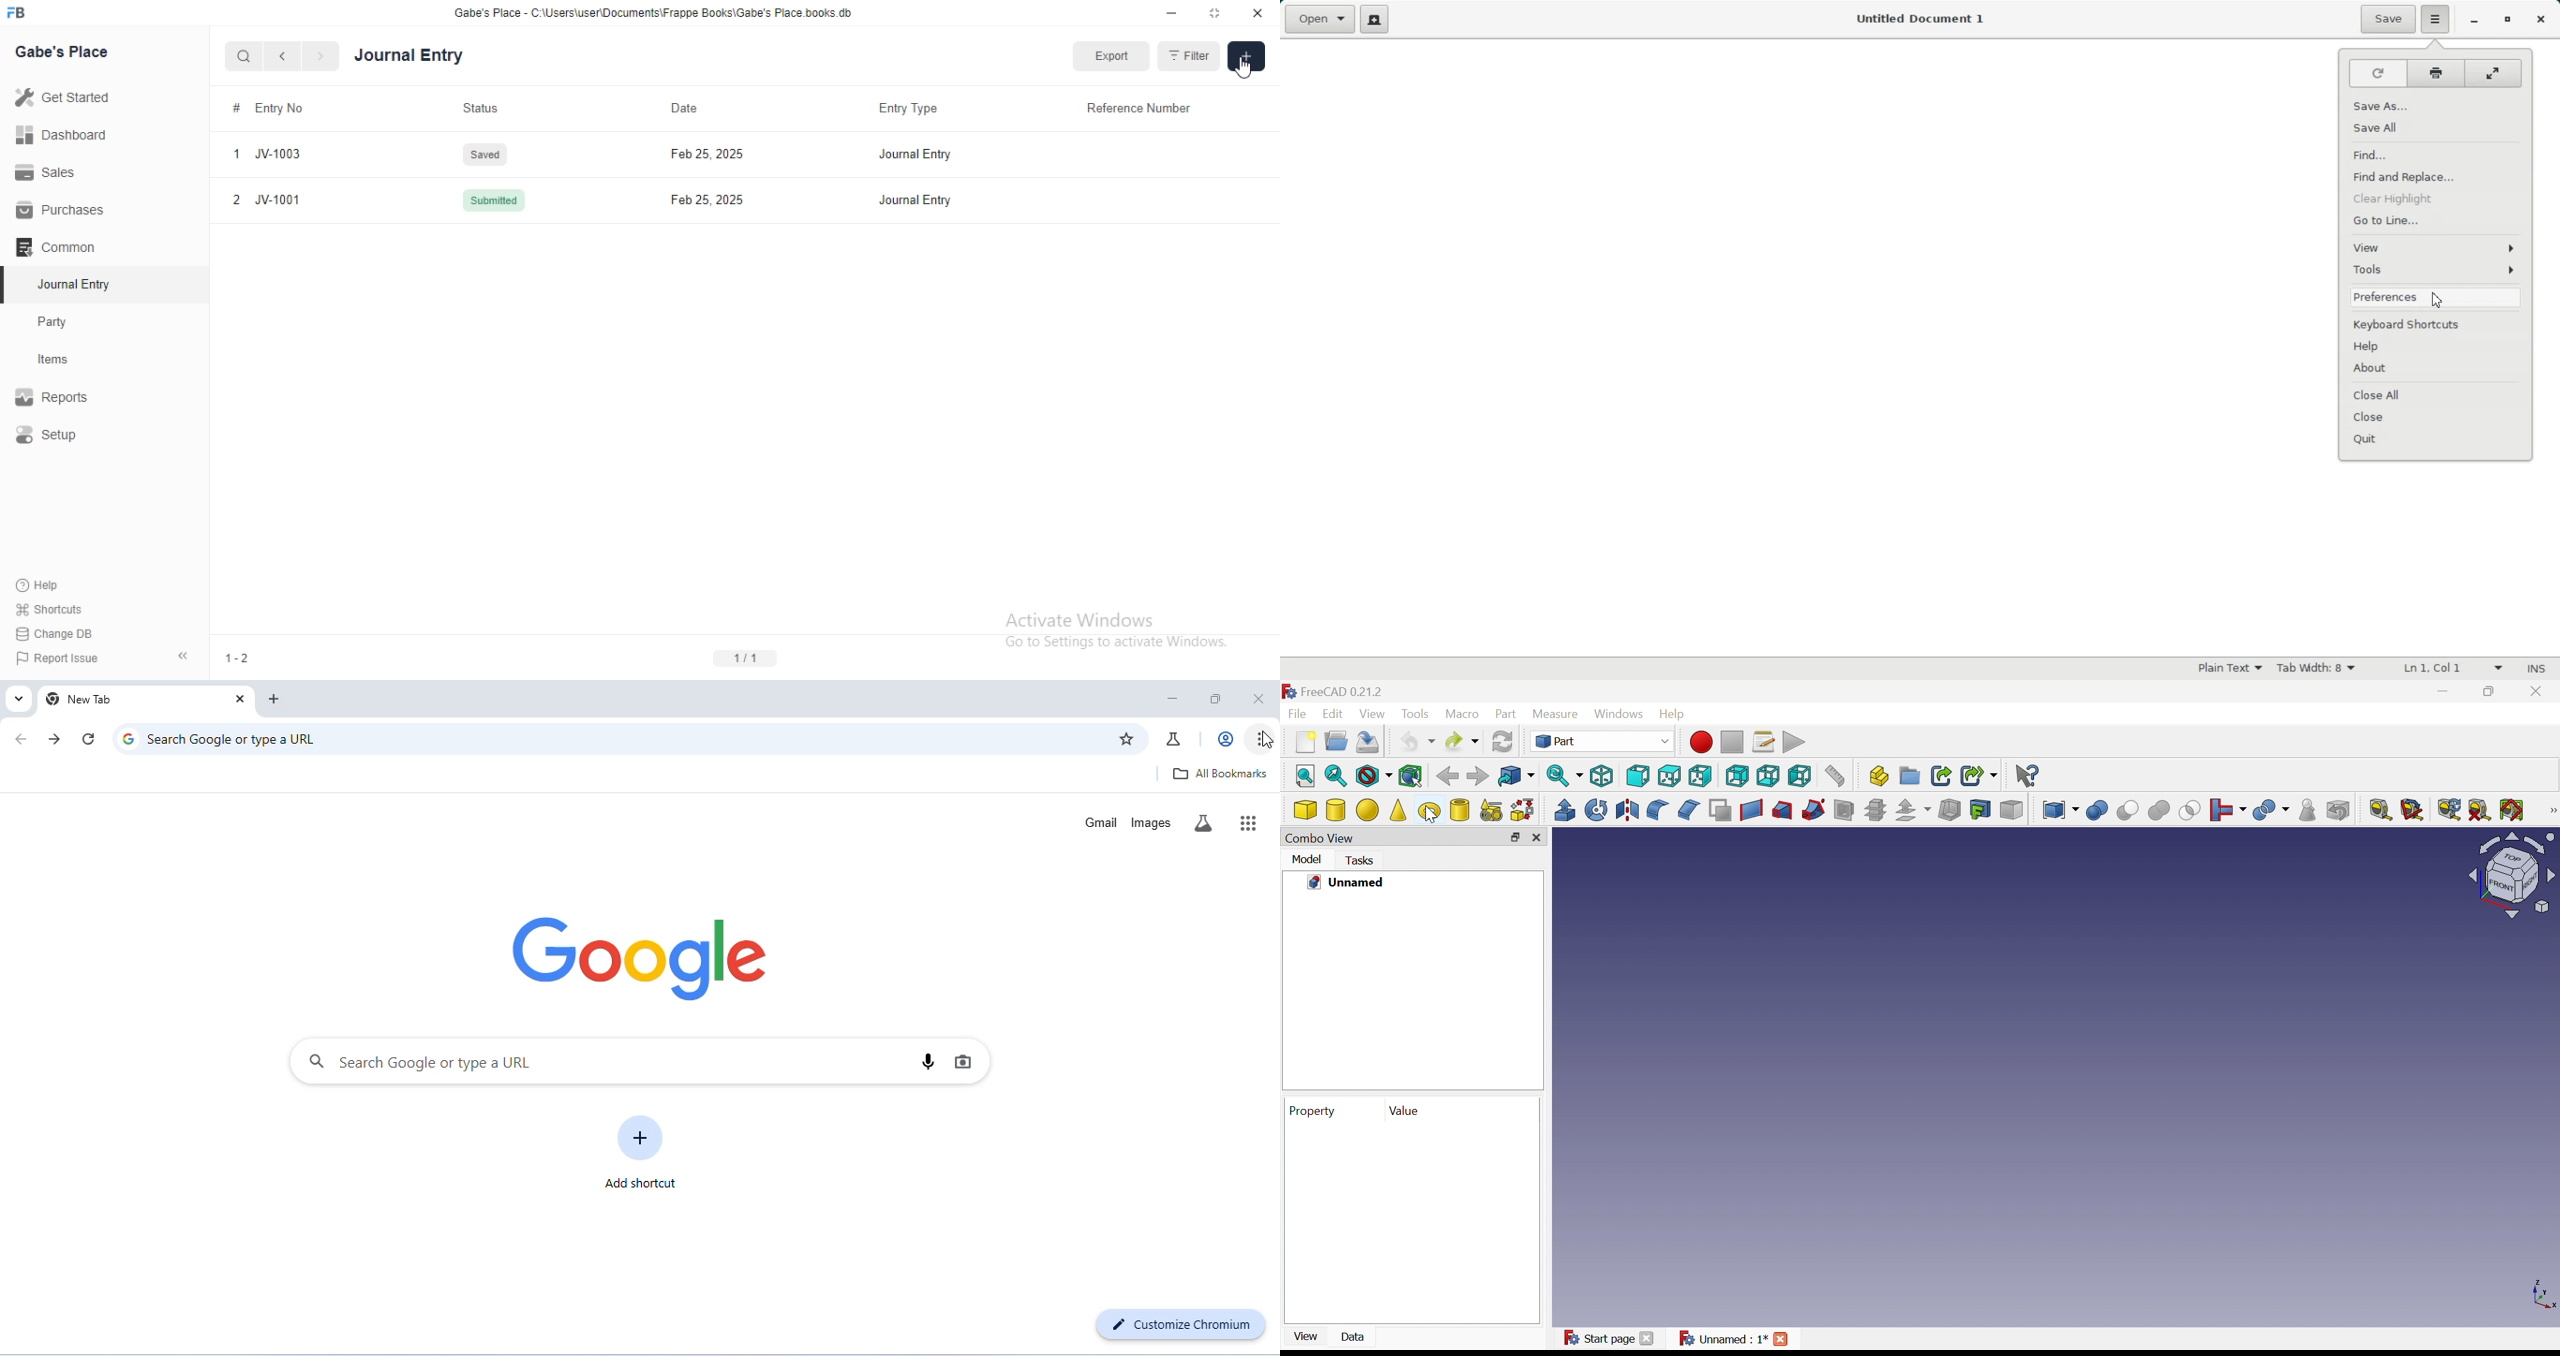 This screenshot has width=2576, height=1372. What do you see at coordinates (1335, 739) in the screenshot?
I see `Open` at bounding box center [1335, 739].